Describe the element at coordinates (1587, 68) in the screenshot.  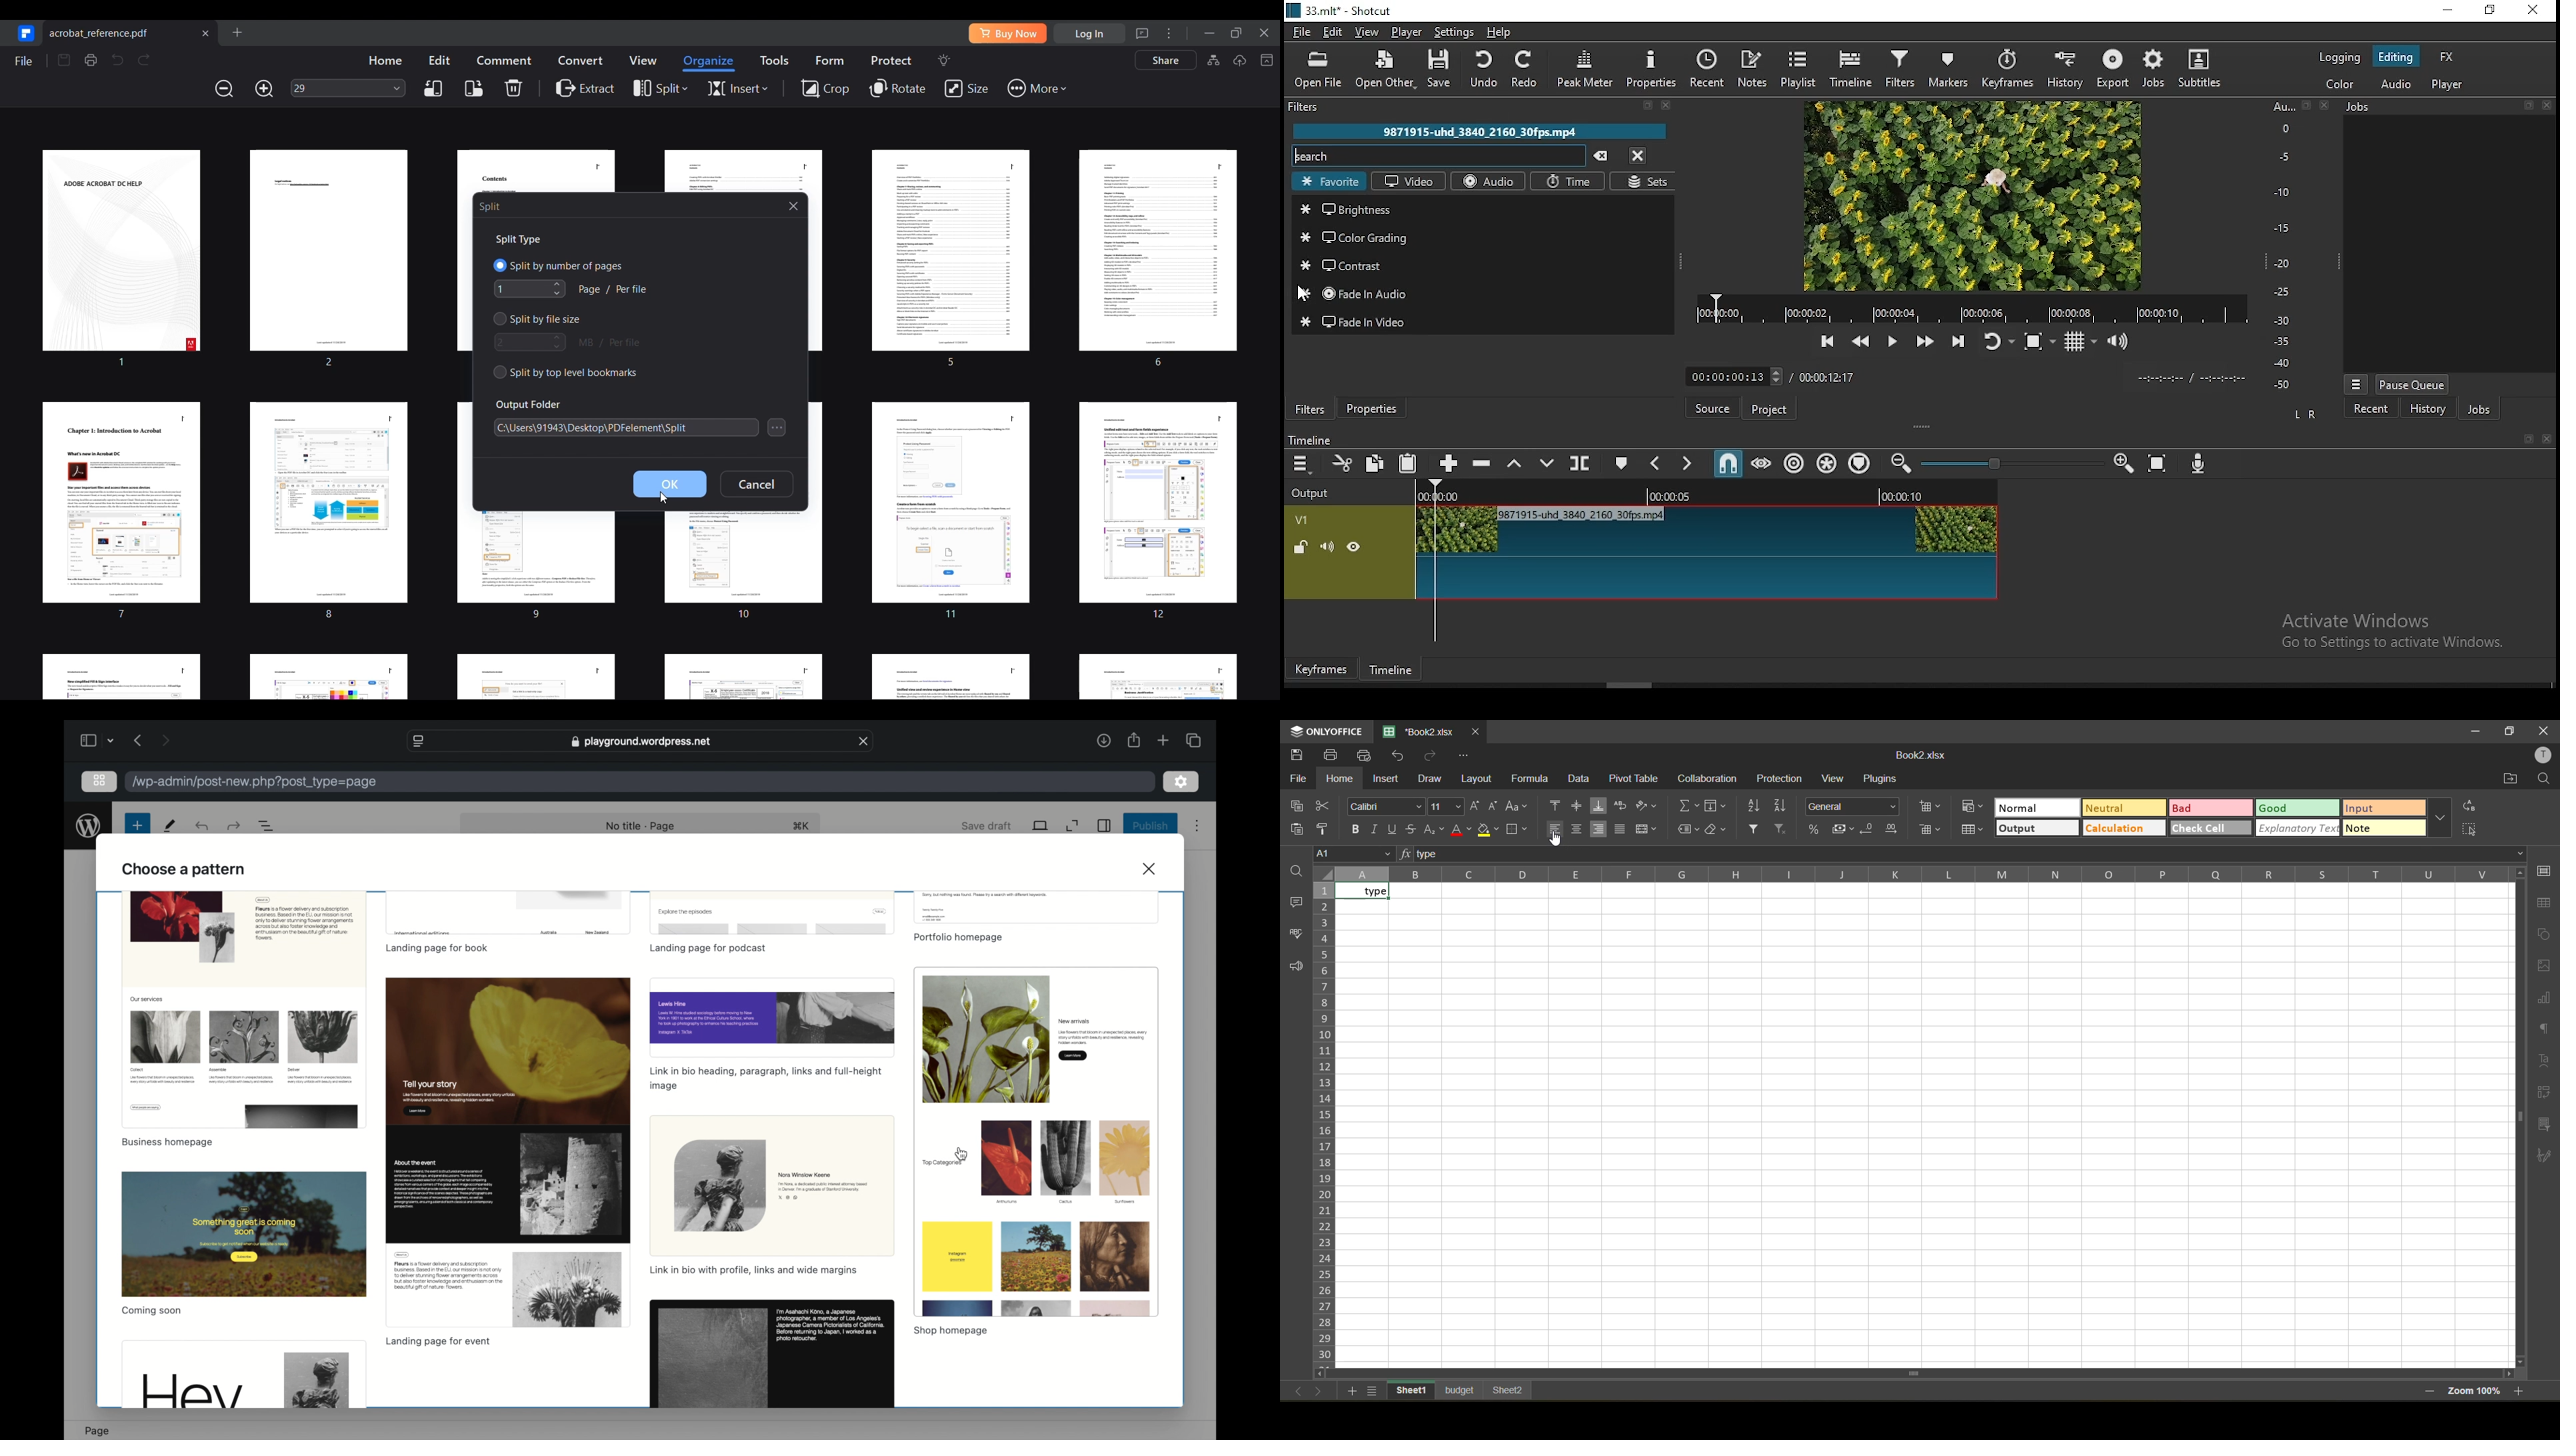
I see `peak meter` at that location.